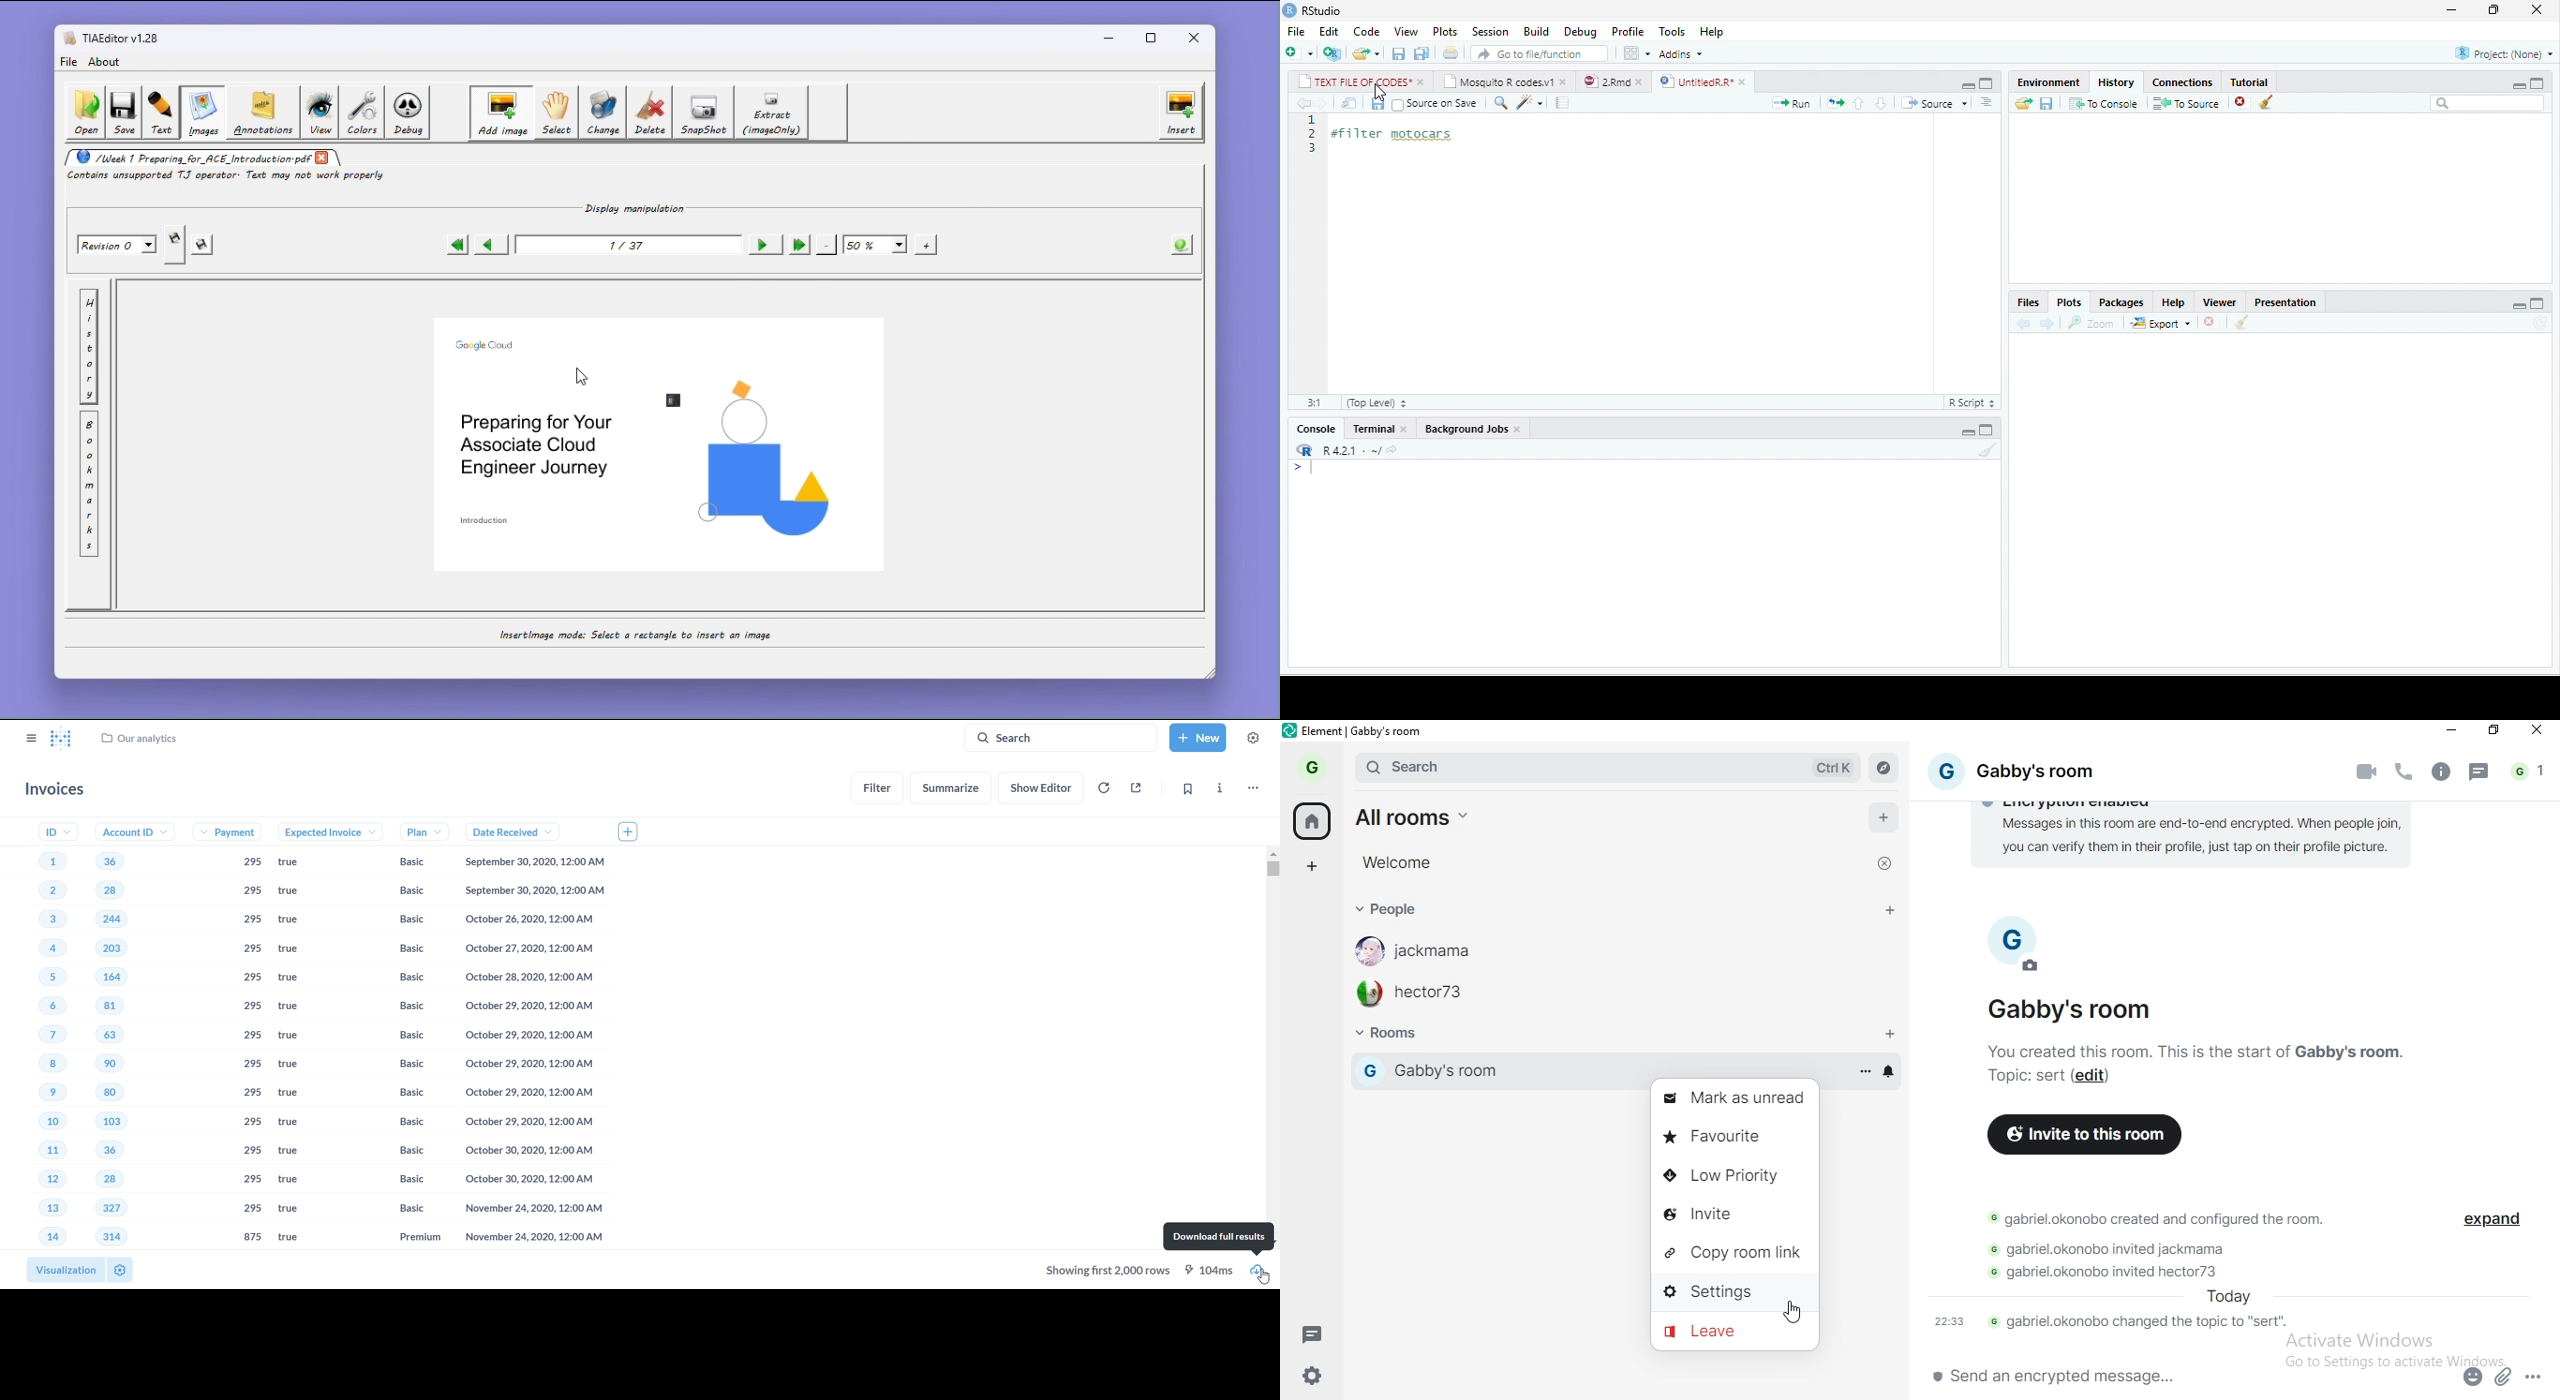 The width and height of the screenshot is (2576, 1400). What do you see at coordinates (1321, 103) in the screenshot?
I see `forward` at bounding box center [1321, 103].